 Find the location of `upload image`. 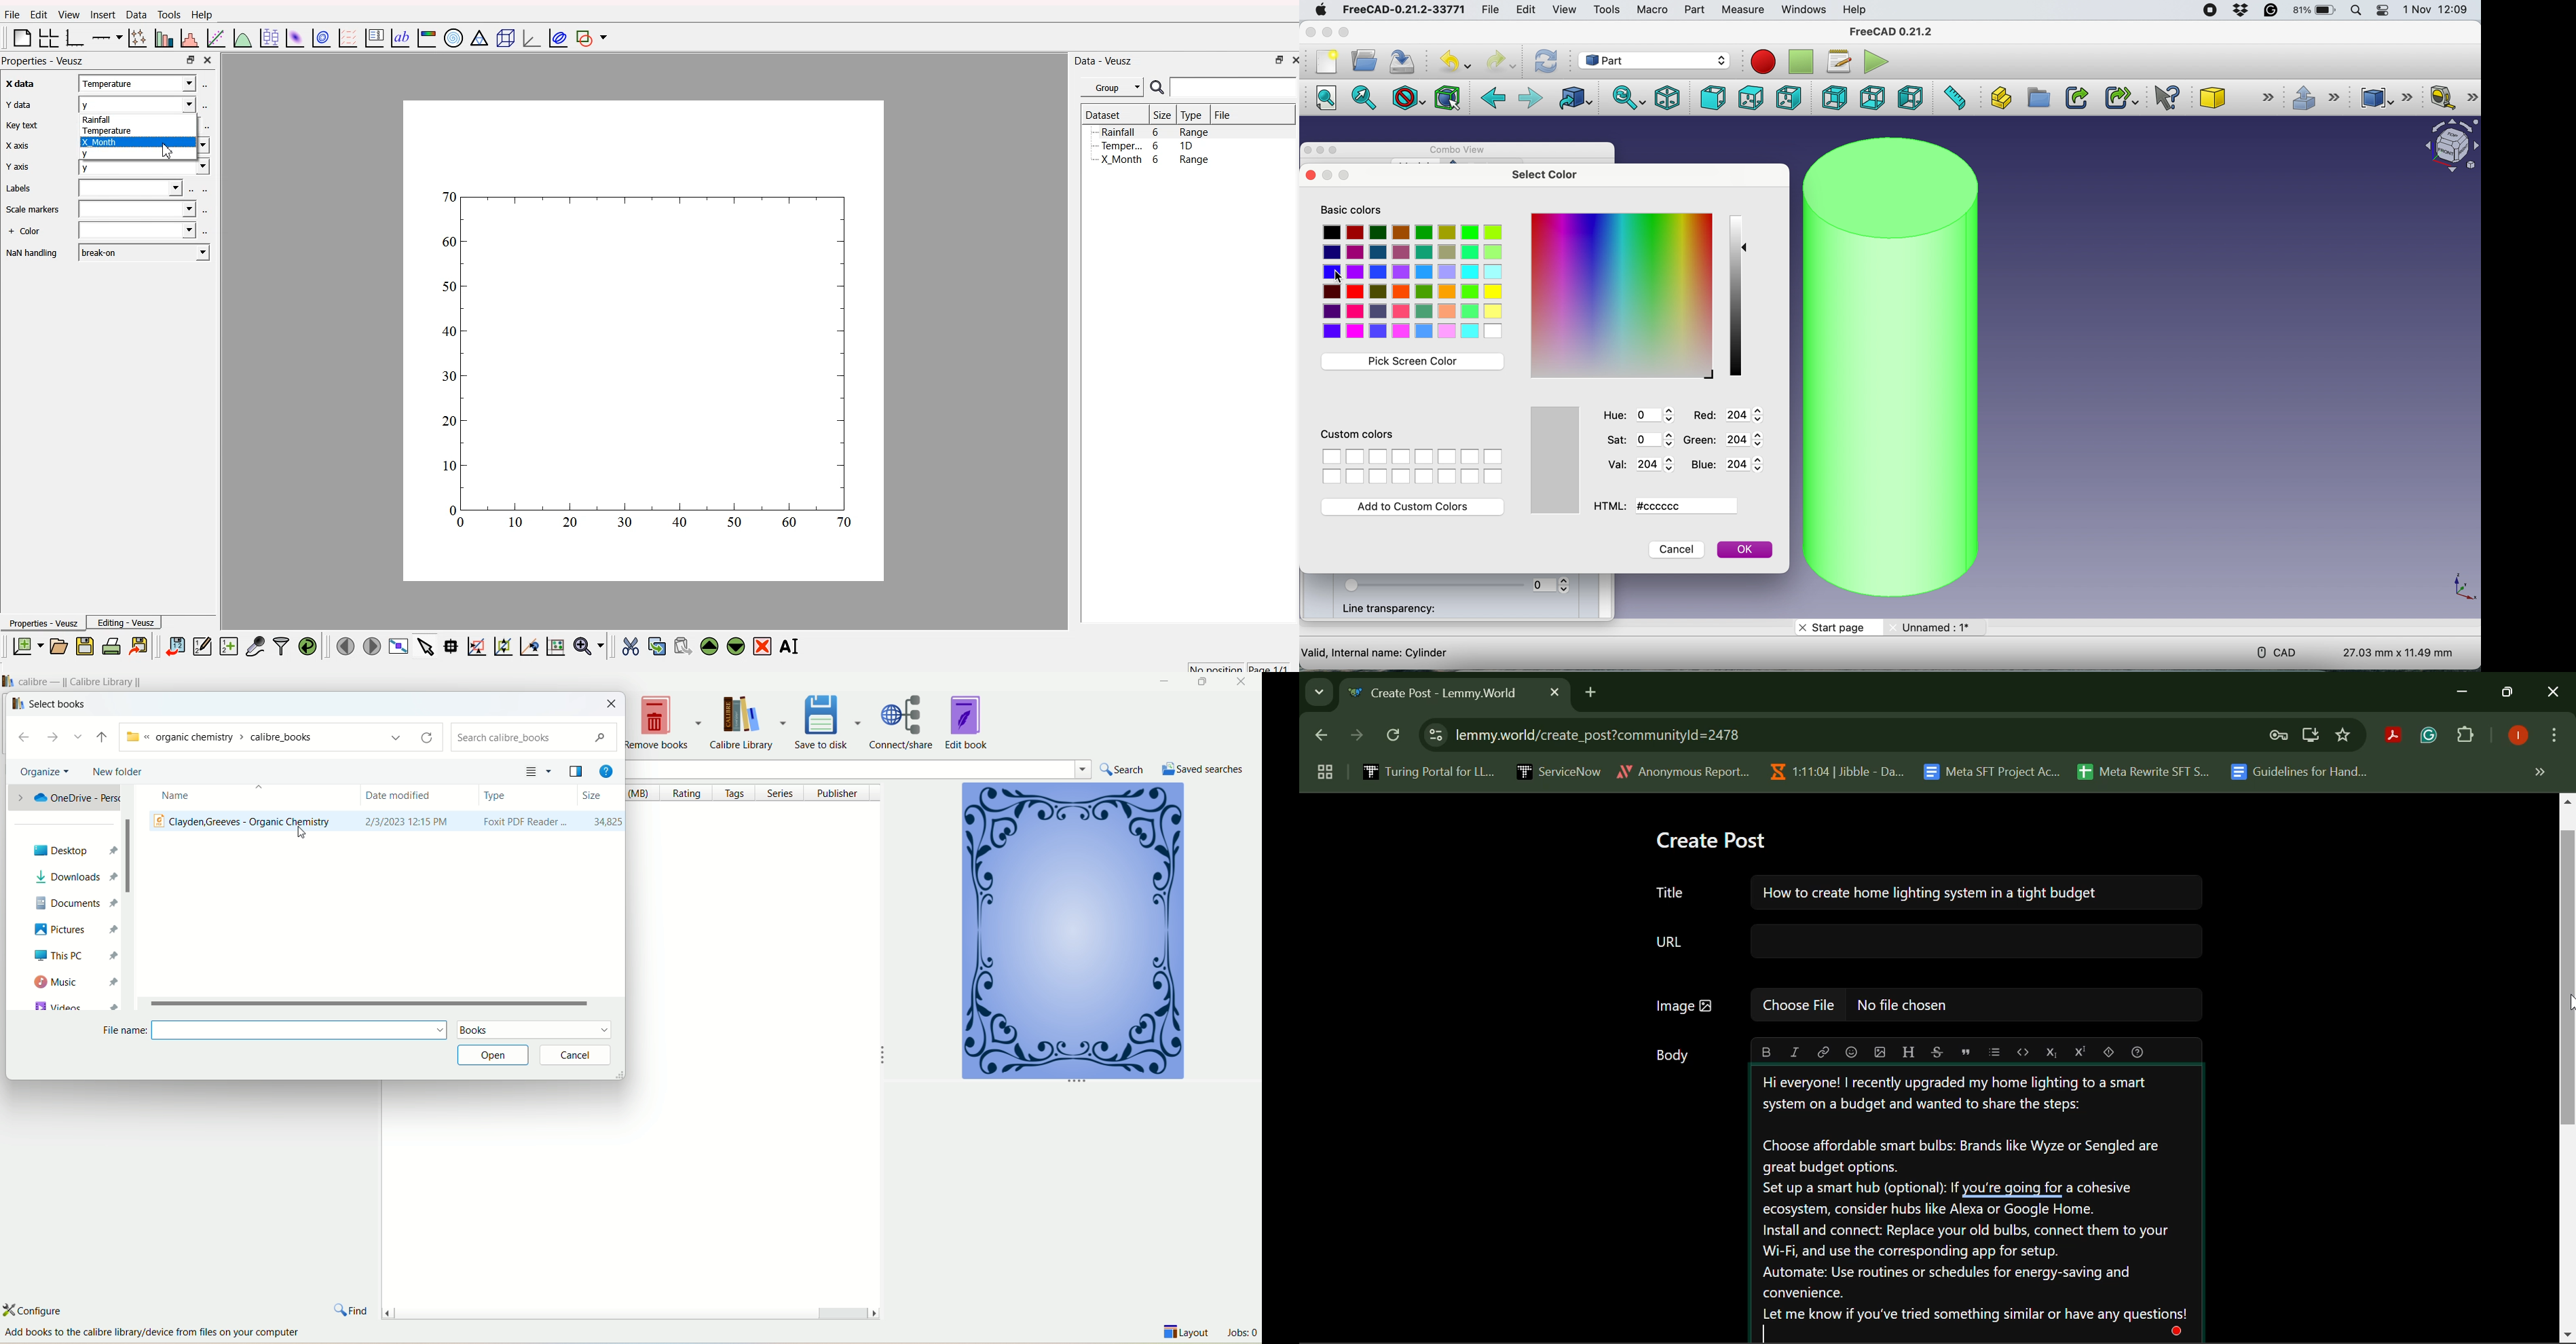

upload image is located at coordinates (1881, 1052).